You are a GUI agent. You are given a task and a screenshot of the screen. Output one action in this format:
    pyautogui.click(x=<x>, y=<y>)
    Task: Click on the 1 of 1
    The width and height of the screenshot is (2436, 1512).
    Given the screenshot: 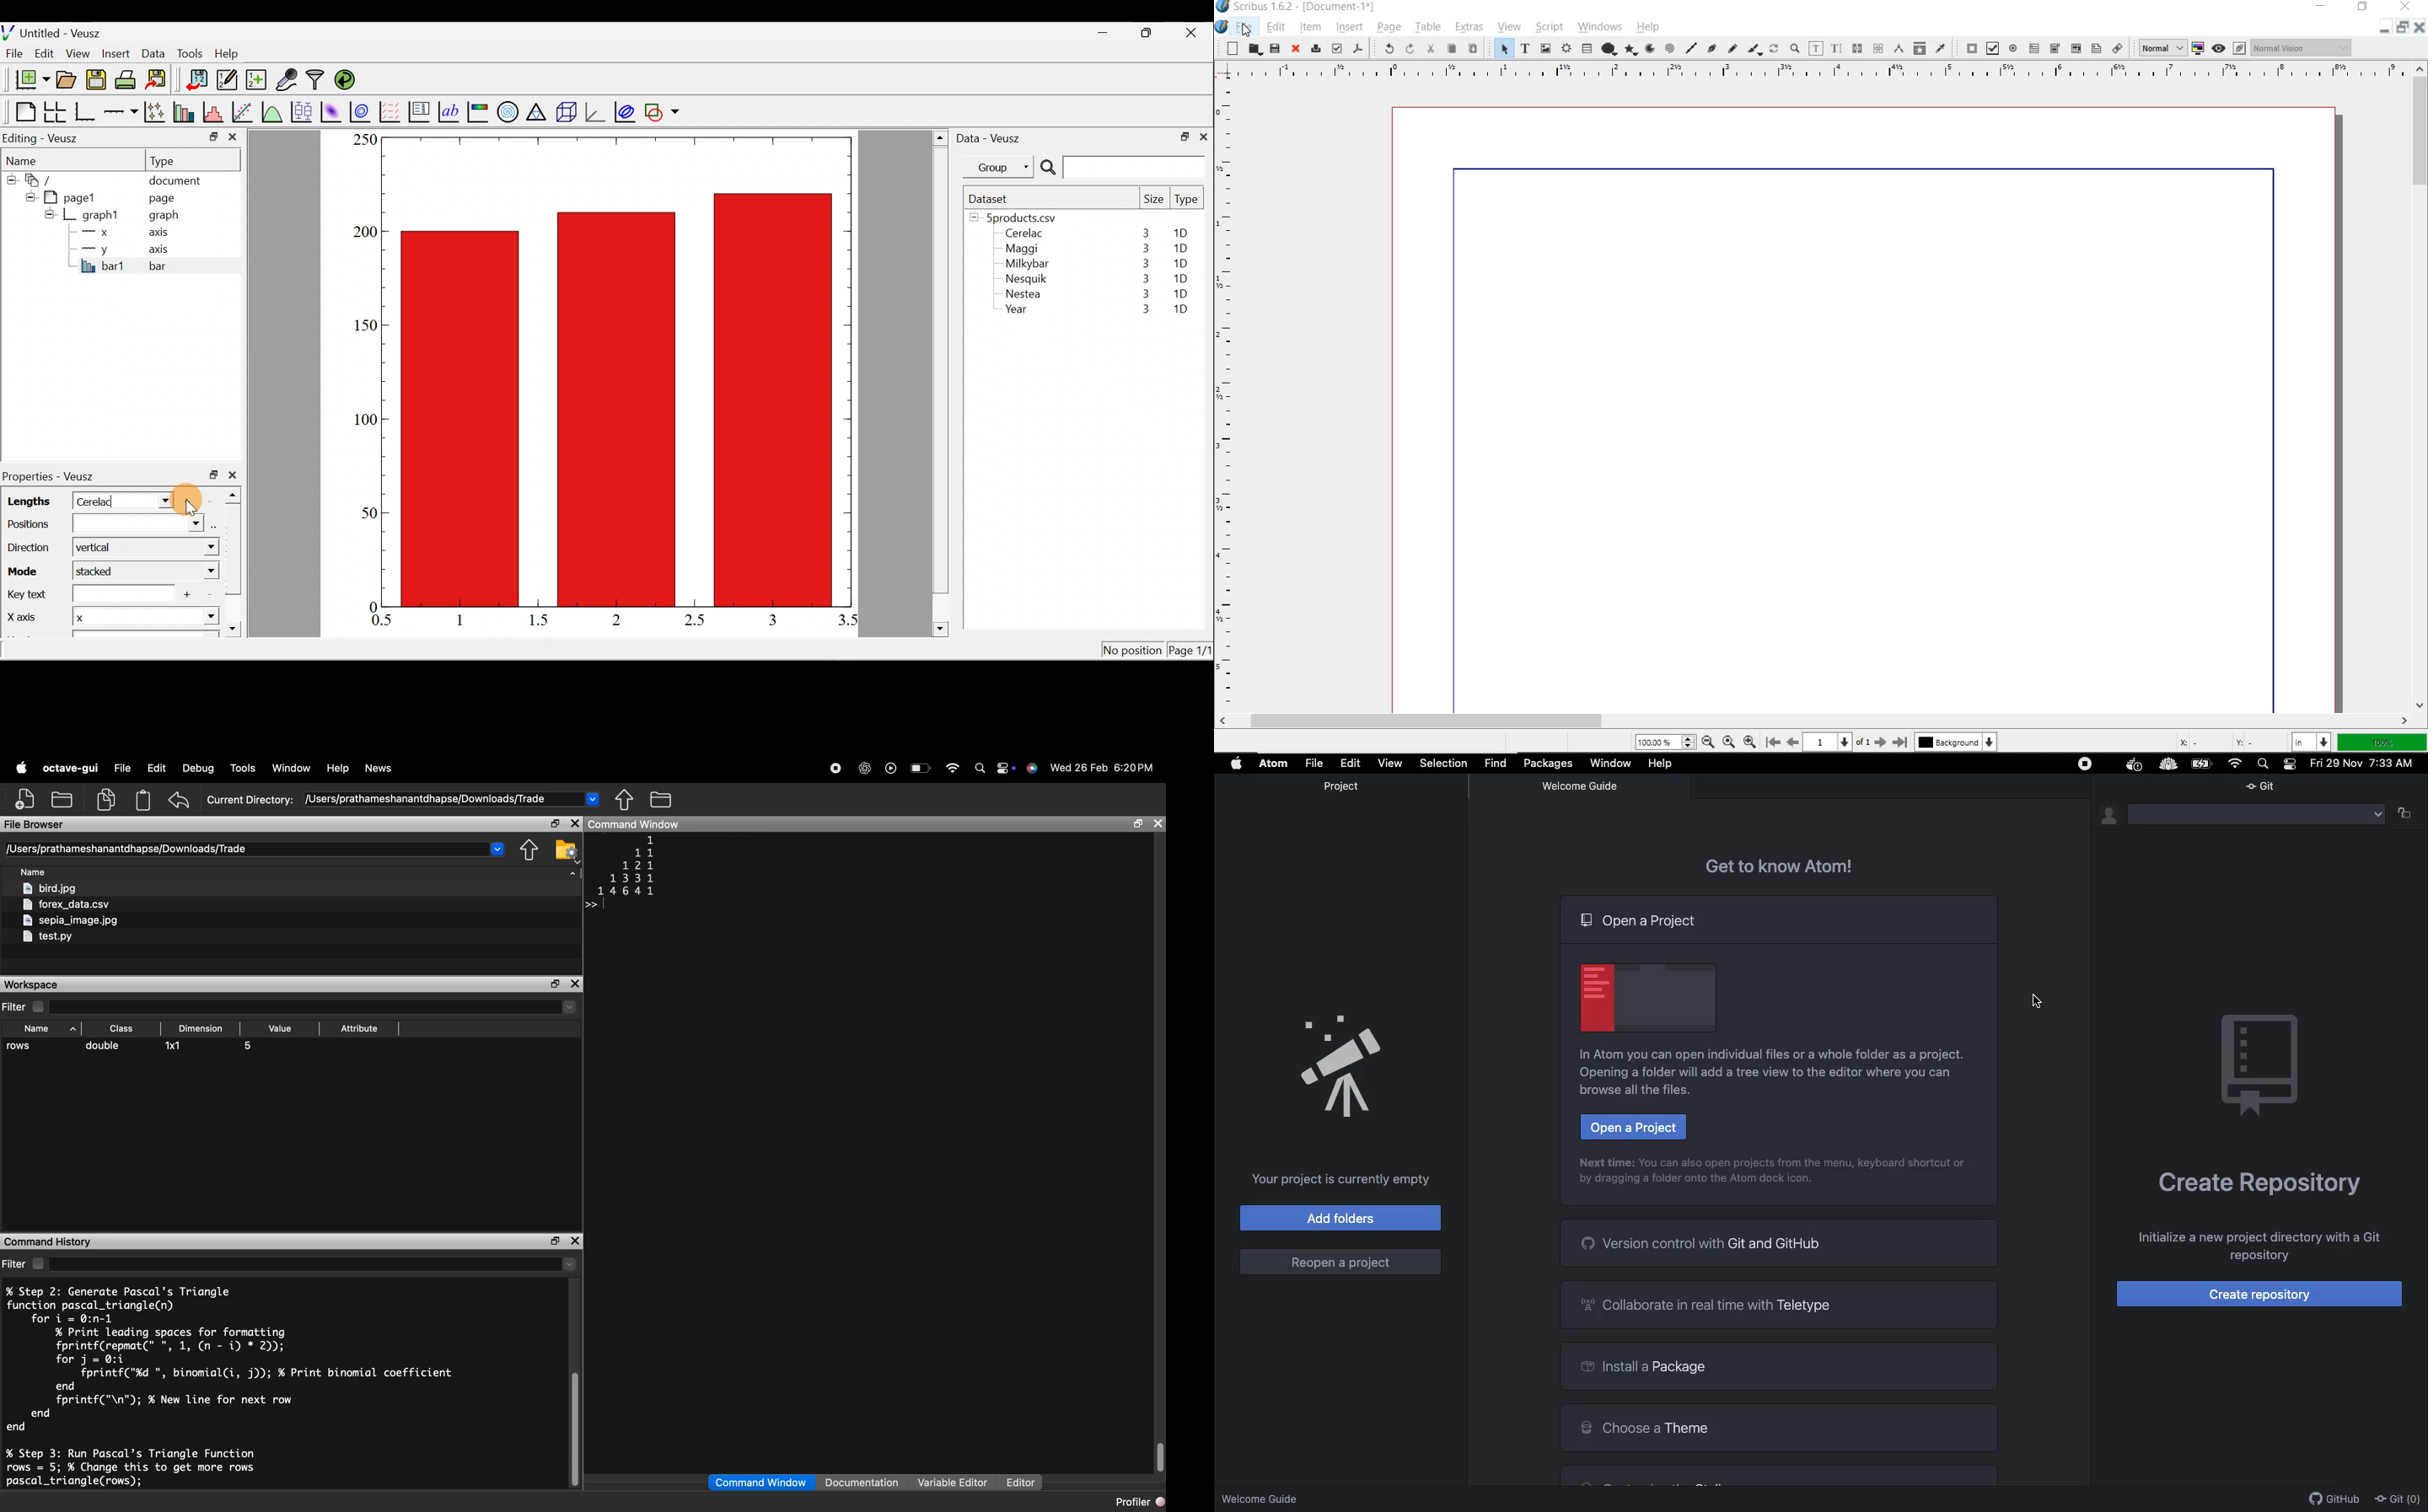 What is the action you would take?
    pyautogui.click(x=1837, y=743)
    